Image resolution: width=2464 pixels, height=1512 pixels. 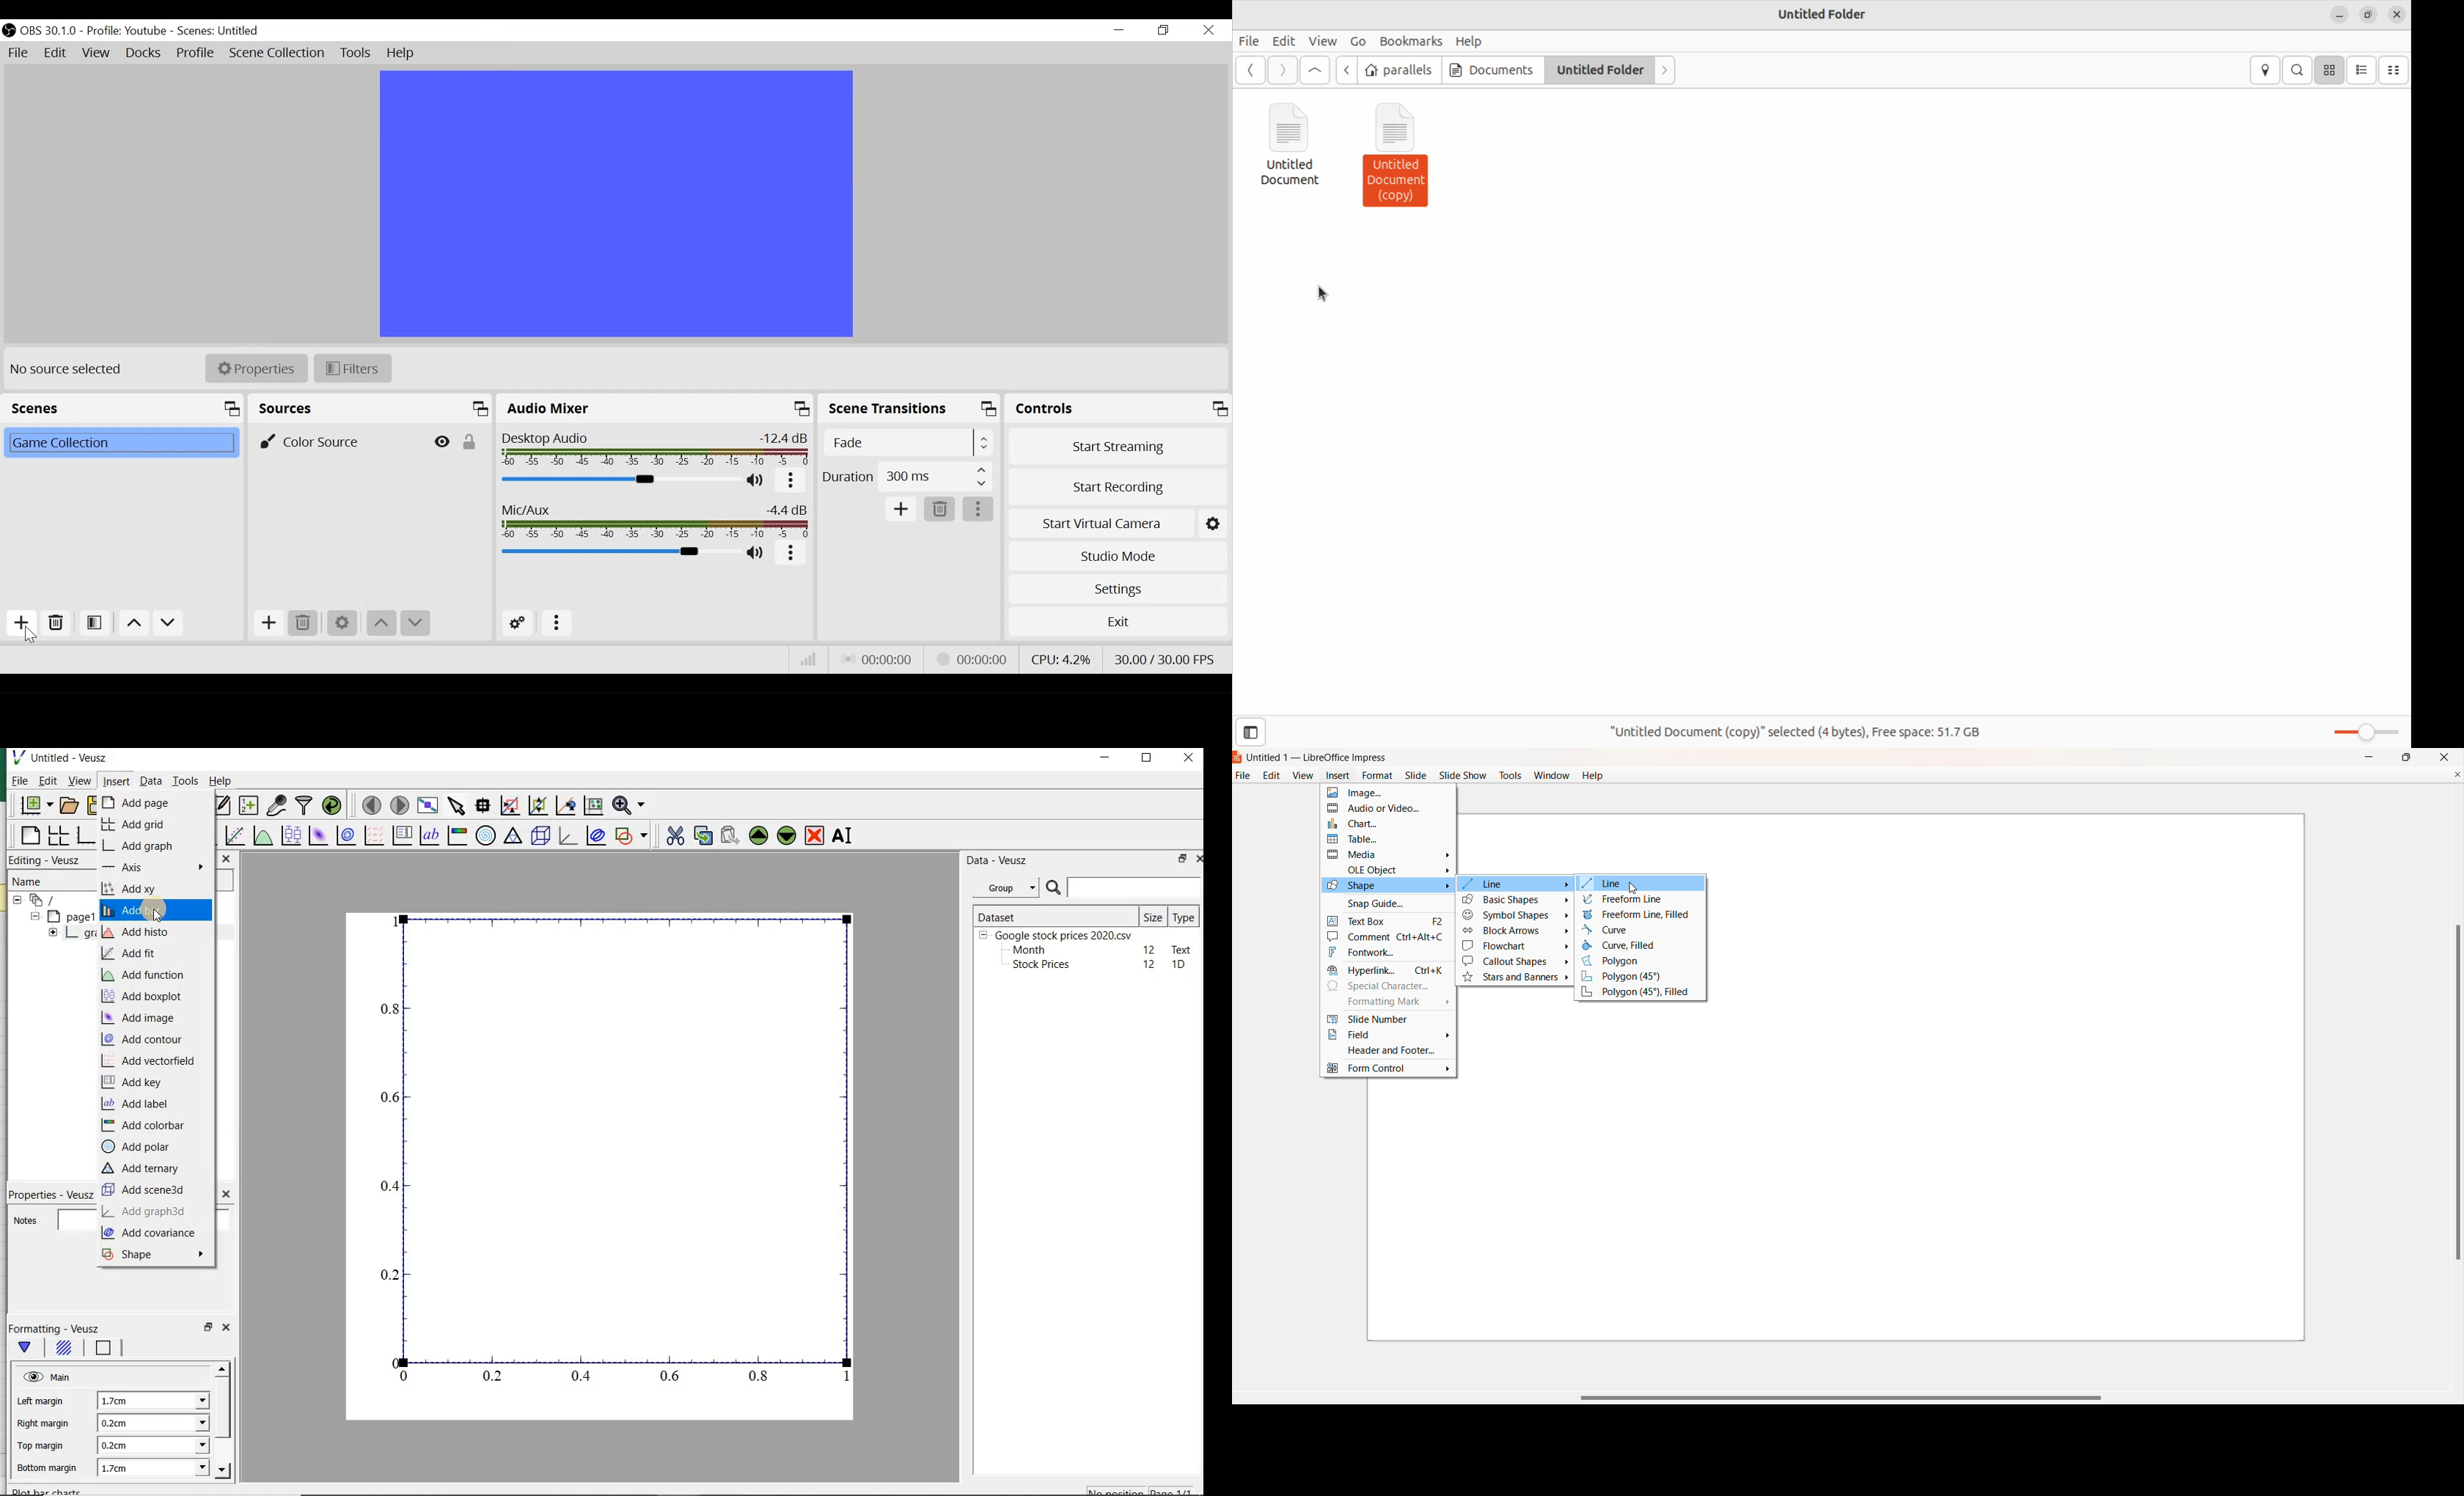 What do you see at coordinates (151, 1401) in the screenshot?
I see `1.7cm` at bounding box center [151, 1401].